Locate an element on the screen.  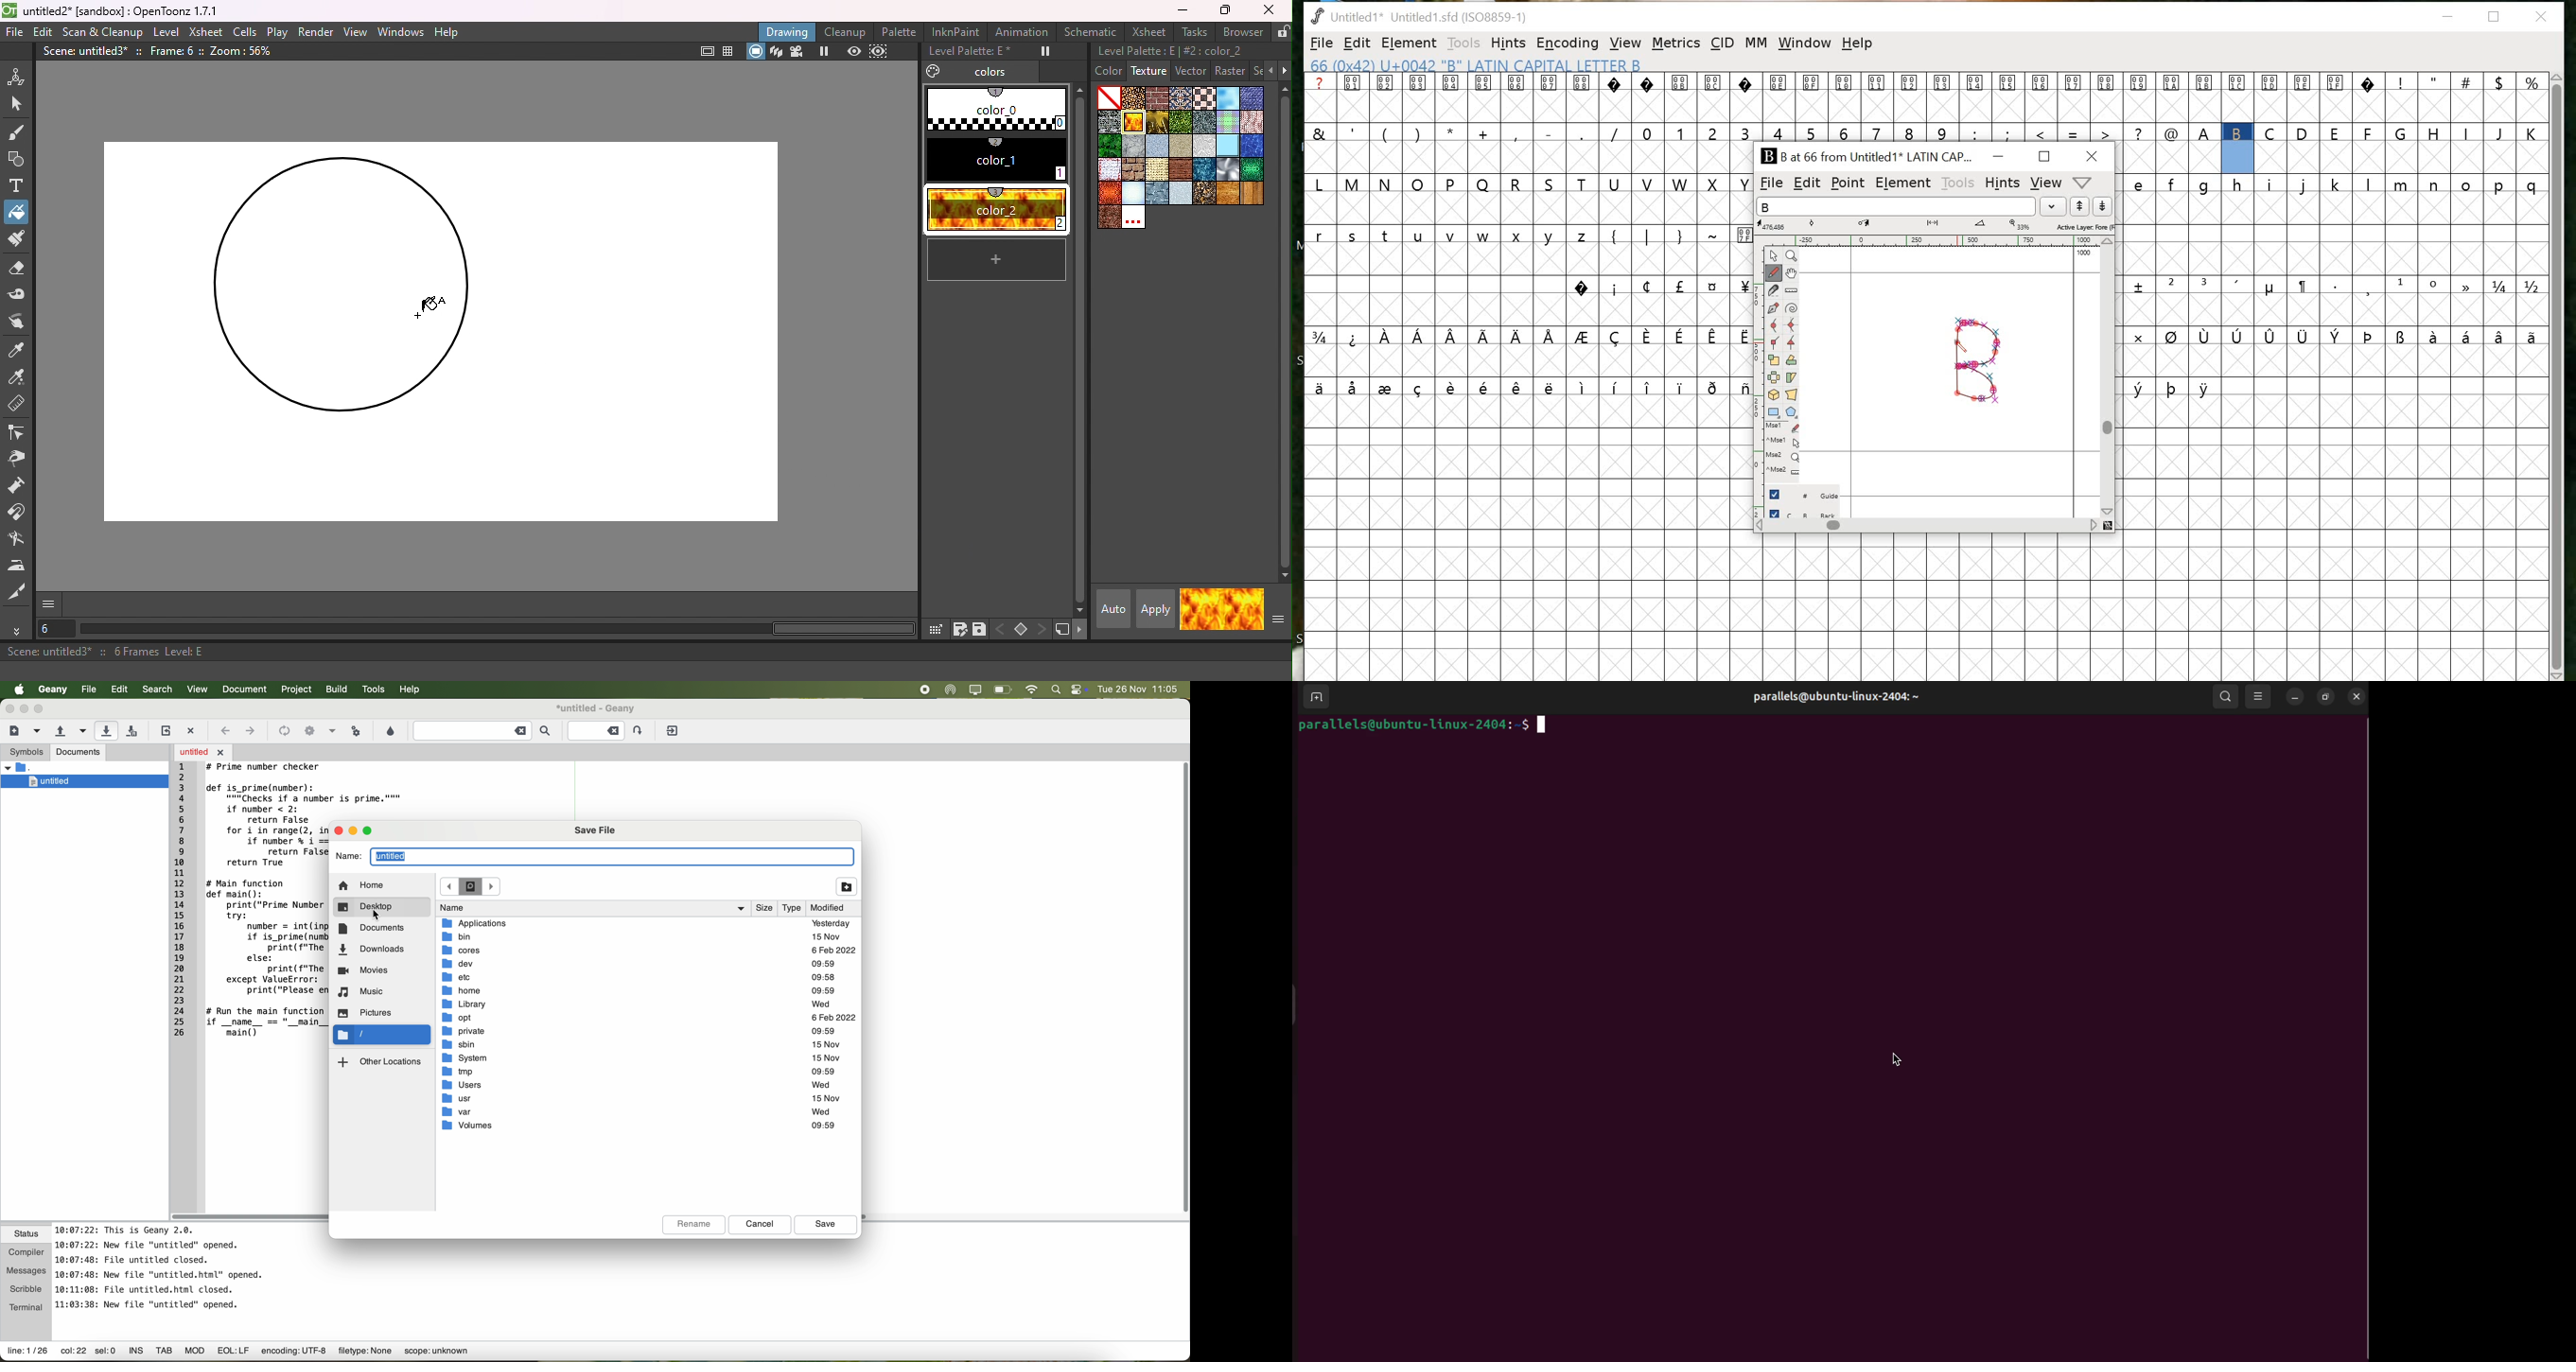
resize is located at coordinates (2327, 696).